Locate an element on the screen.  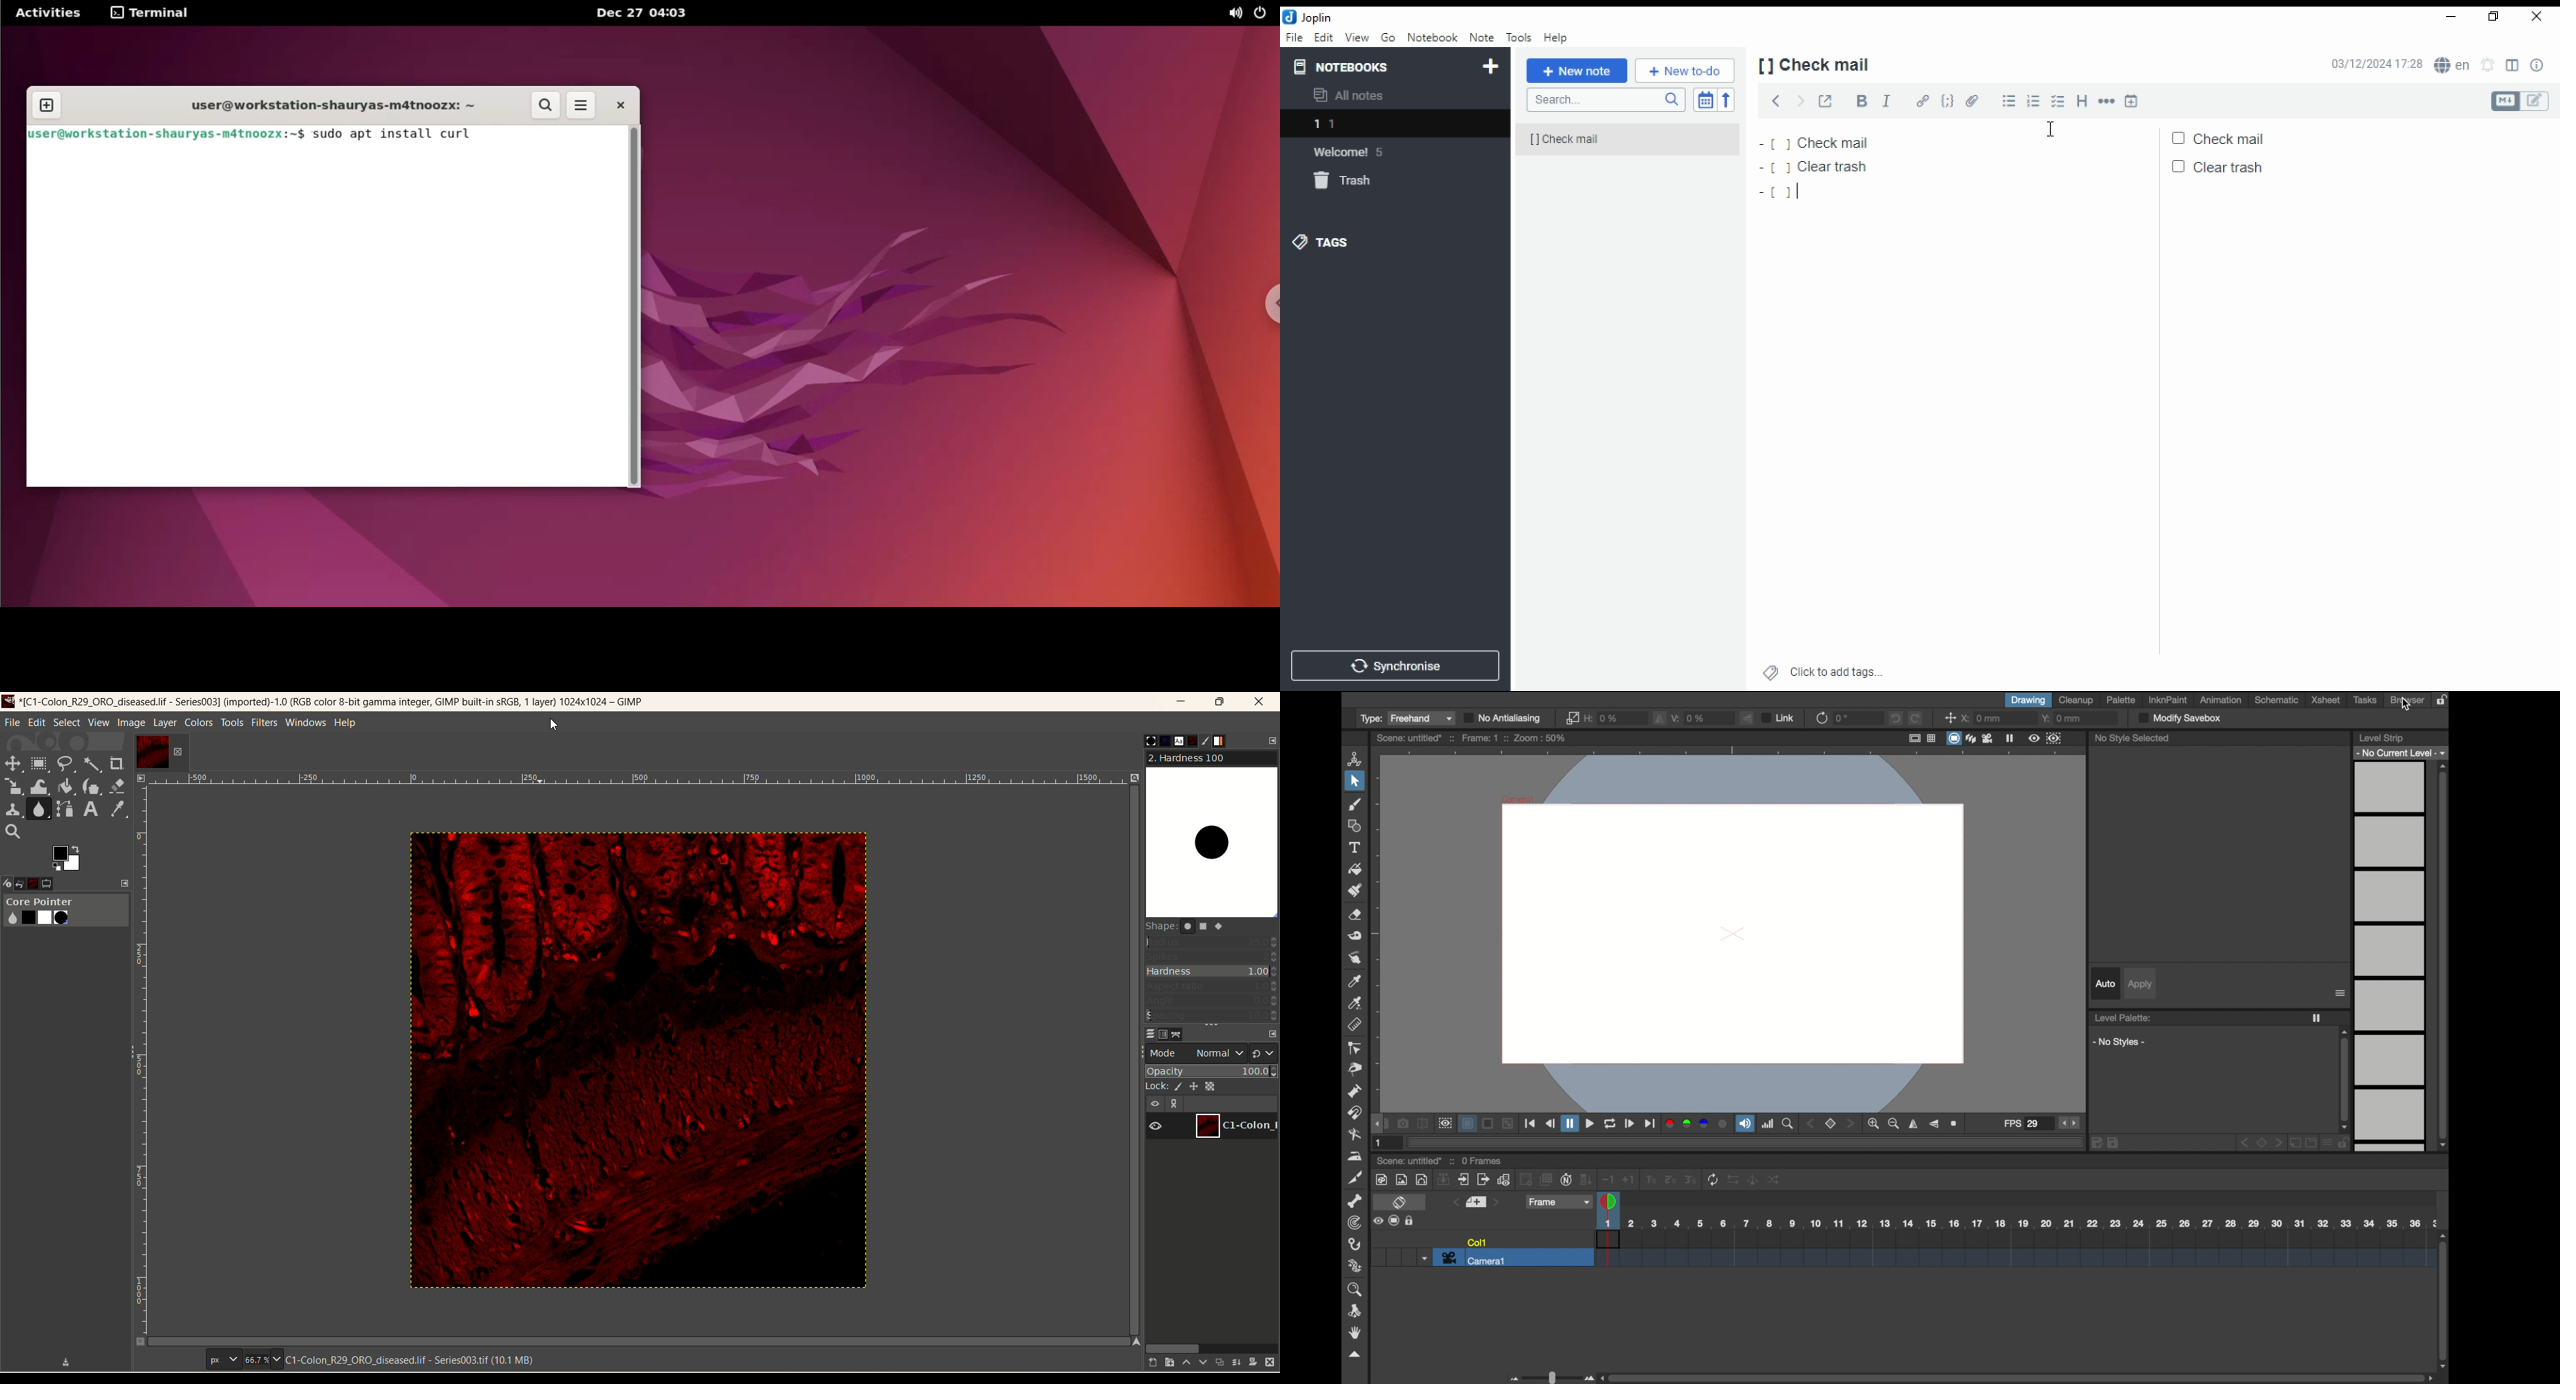
select is located at coordinates (67, 723).